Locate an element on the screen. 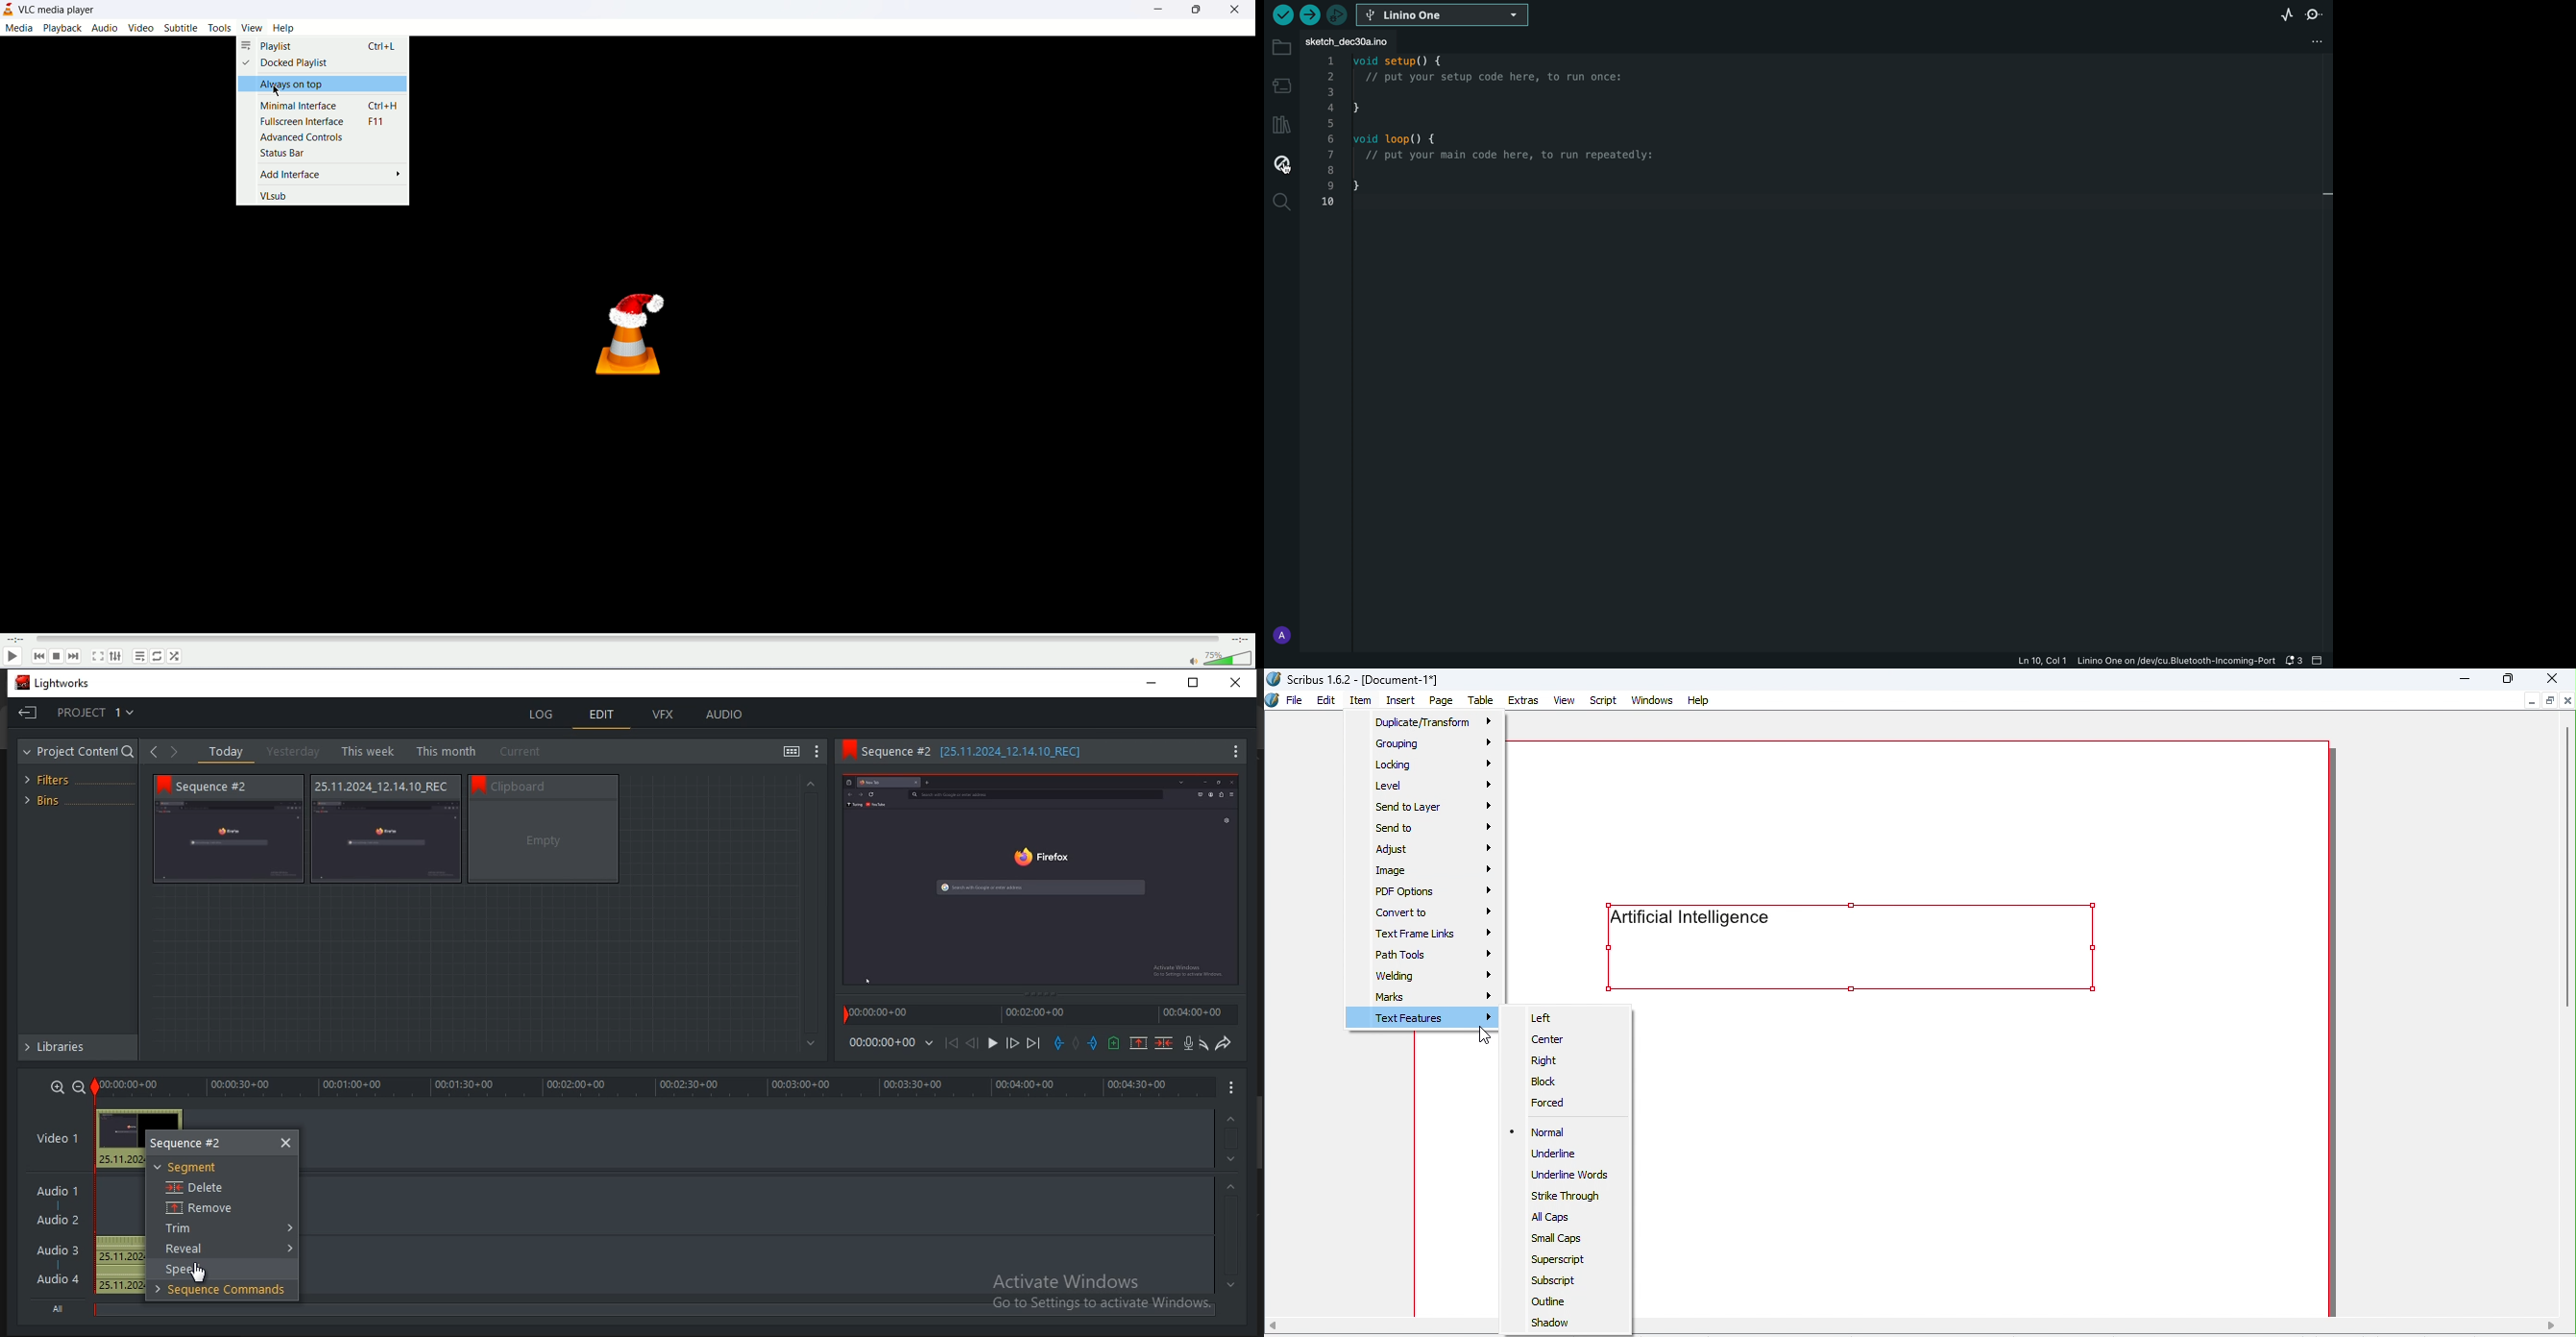 The height and width of the screenshot is (1344, 2576). toggle between list and tile view is located at coordinates (793, 751).